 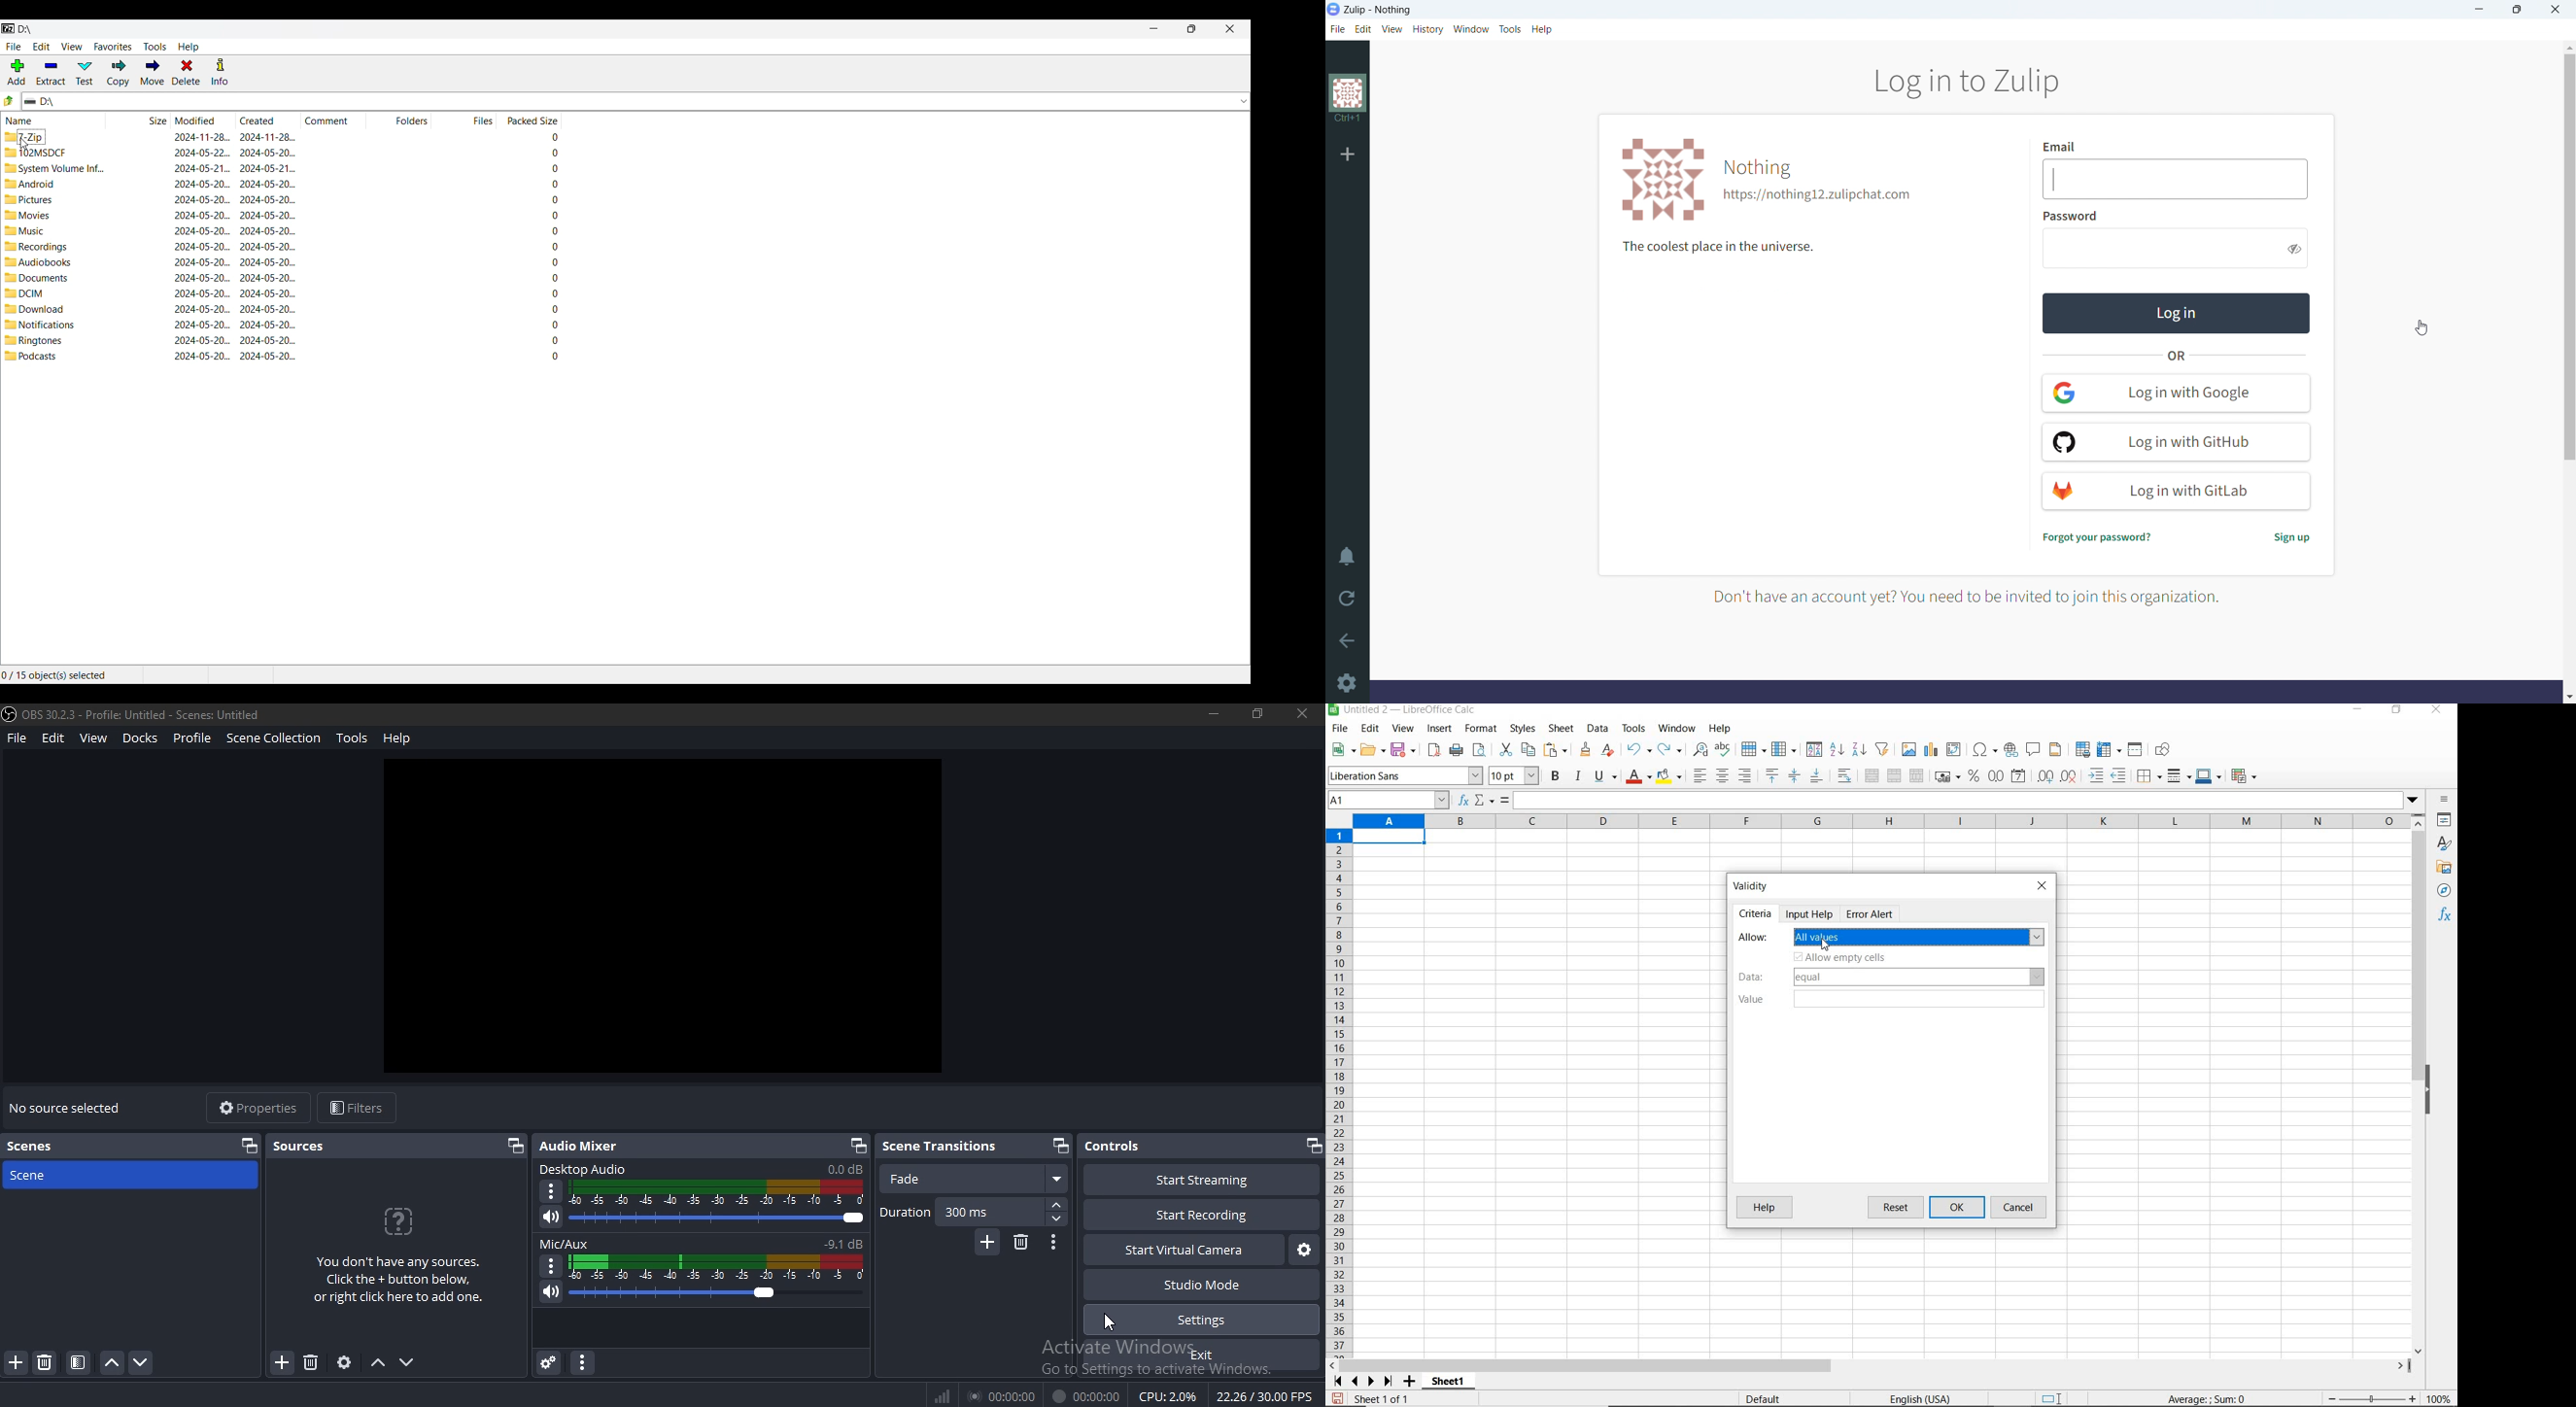 What do you see at coordinates (2446, 868) in the screenshot?
I see `gallery` at bounding box center [2446, 868].